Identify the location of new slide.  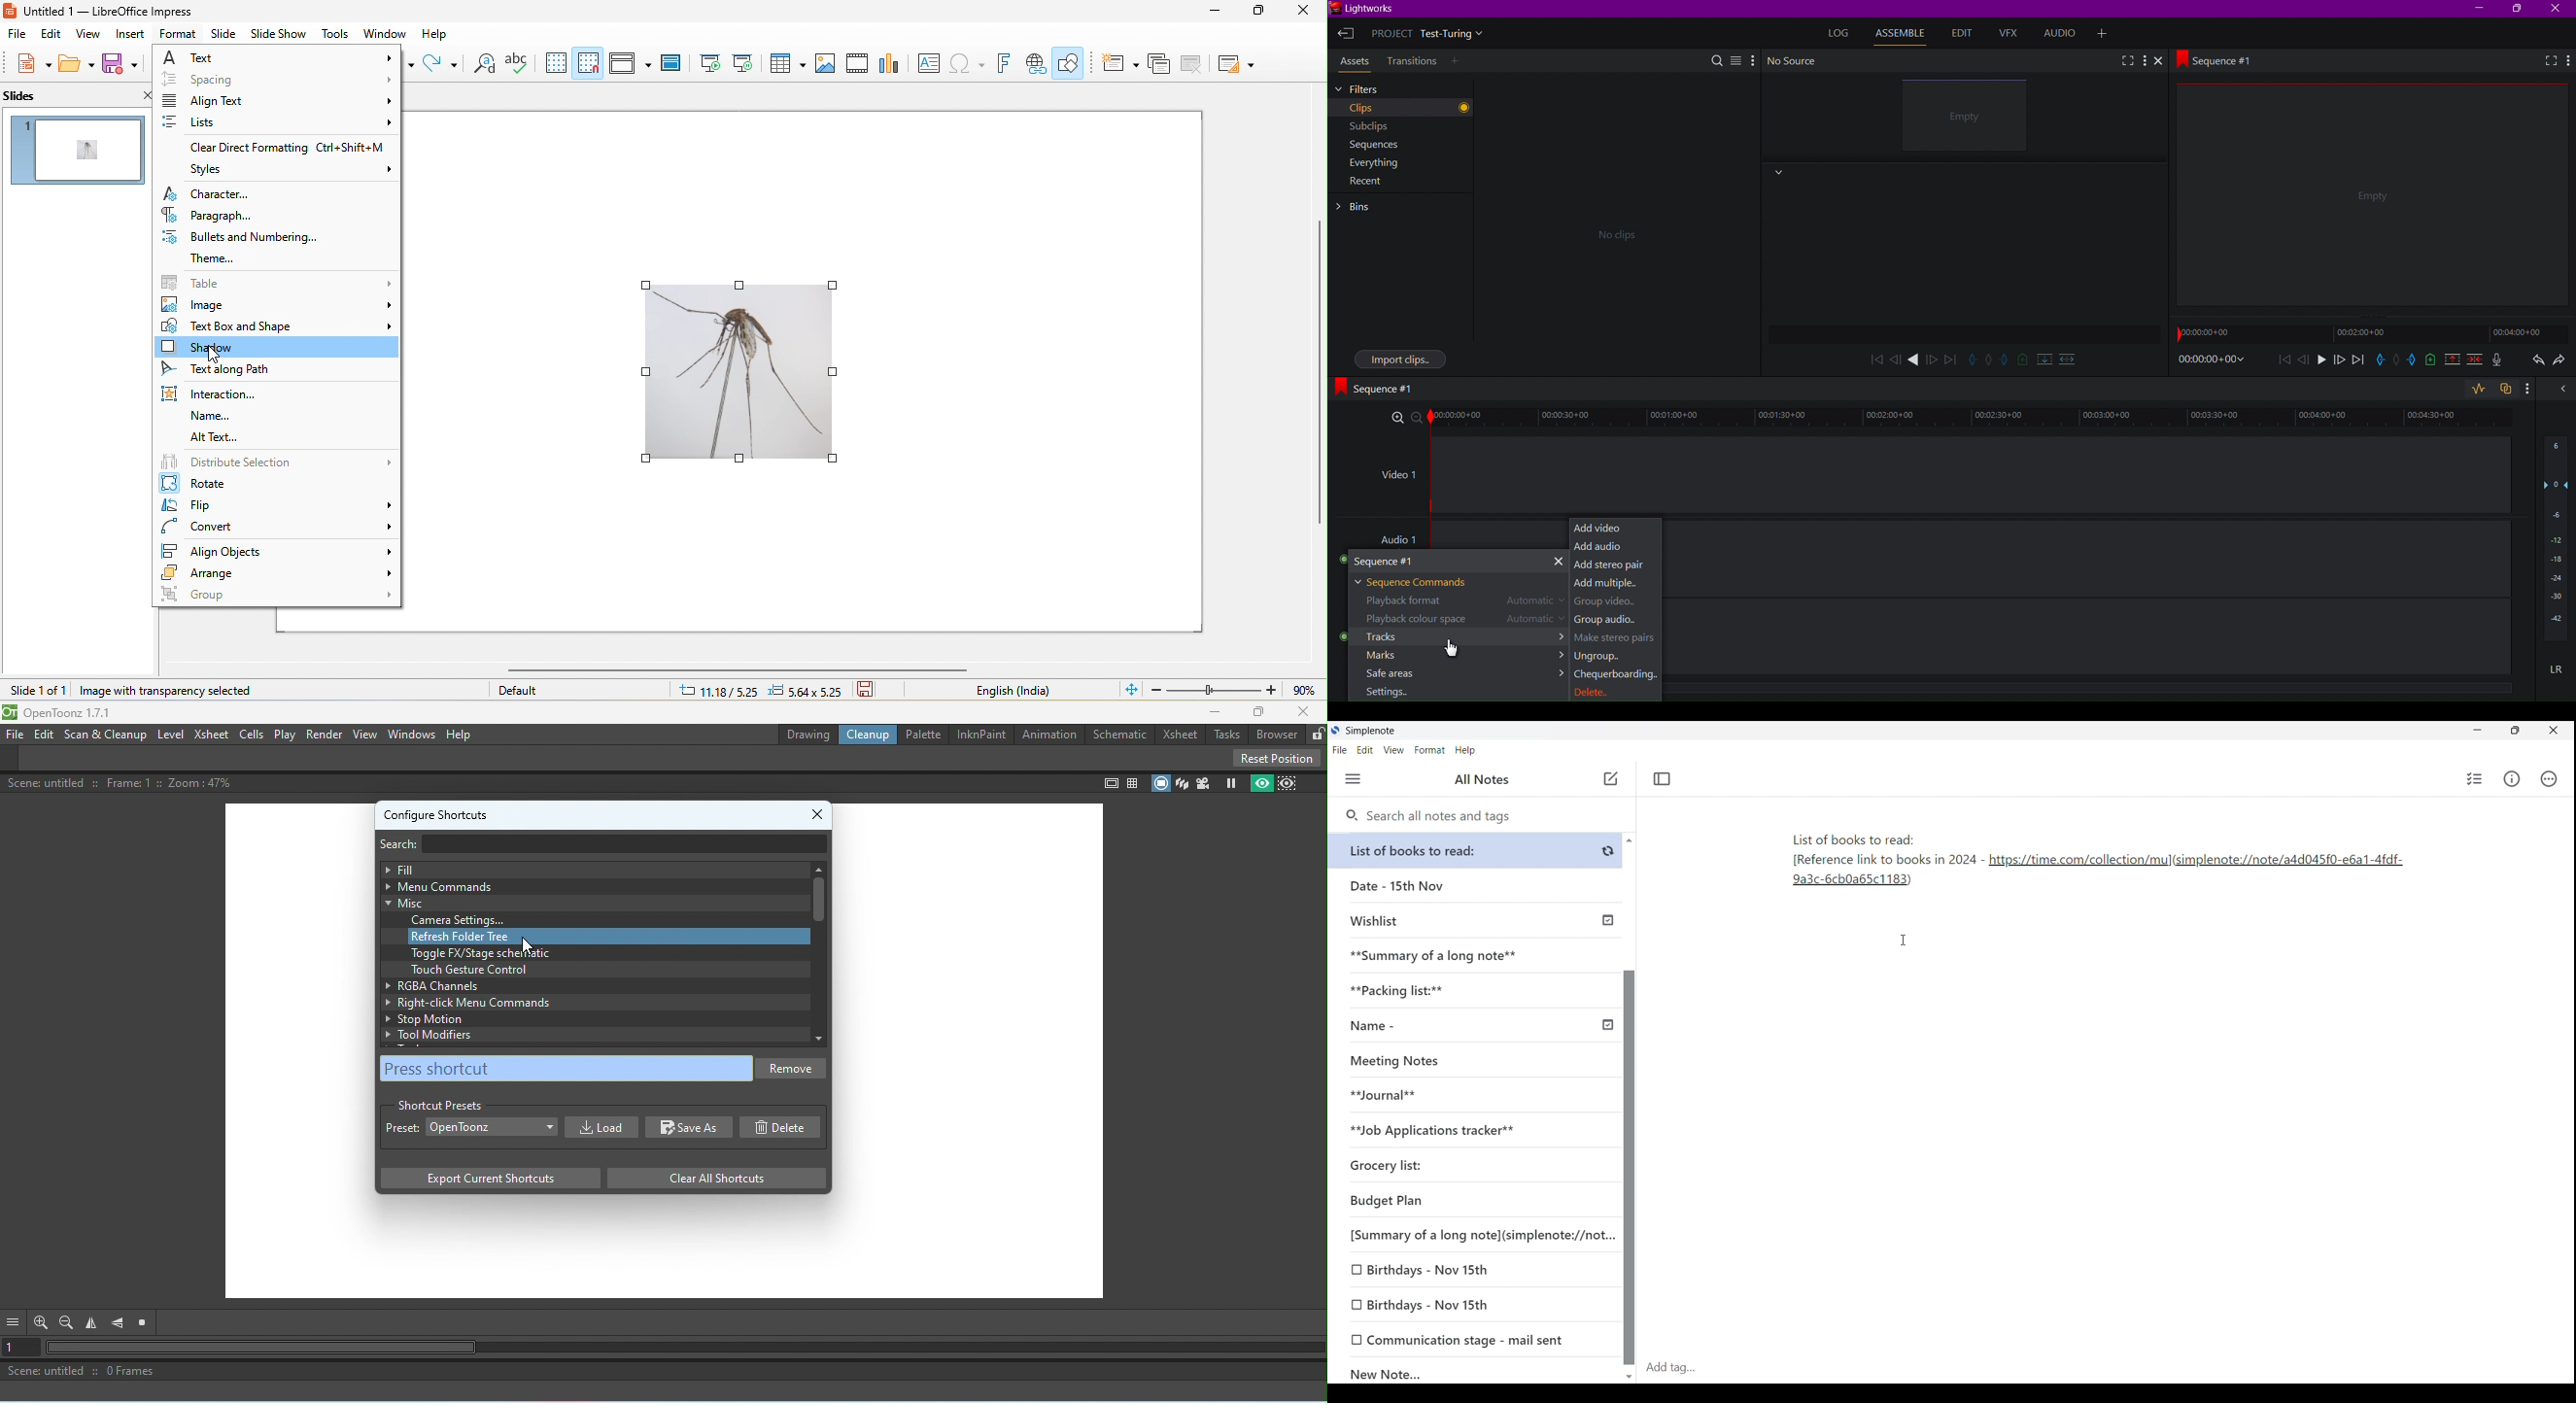
(1116, 62).